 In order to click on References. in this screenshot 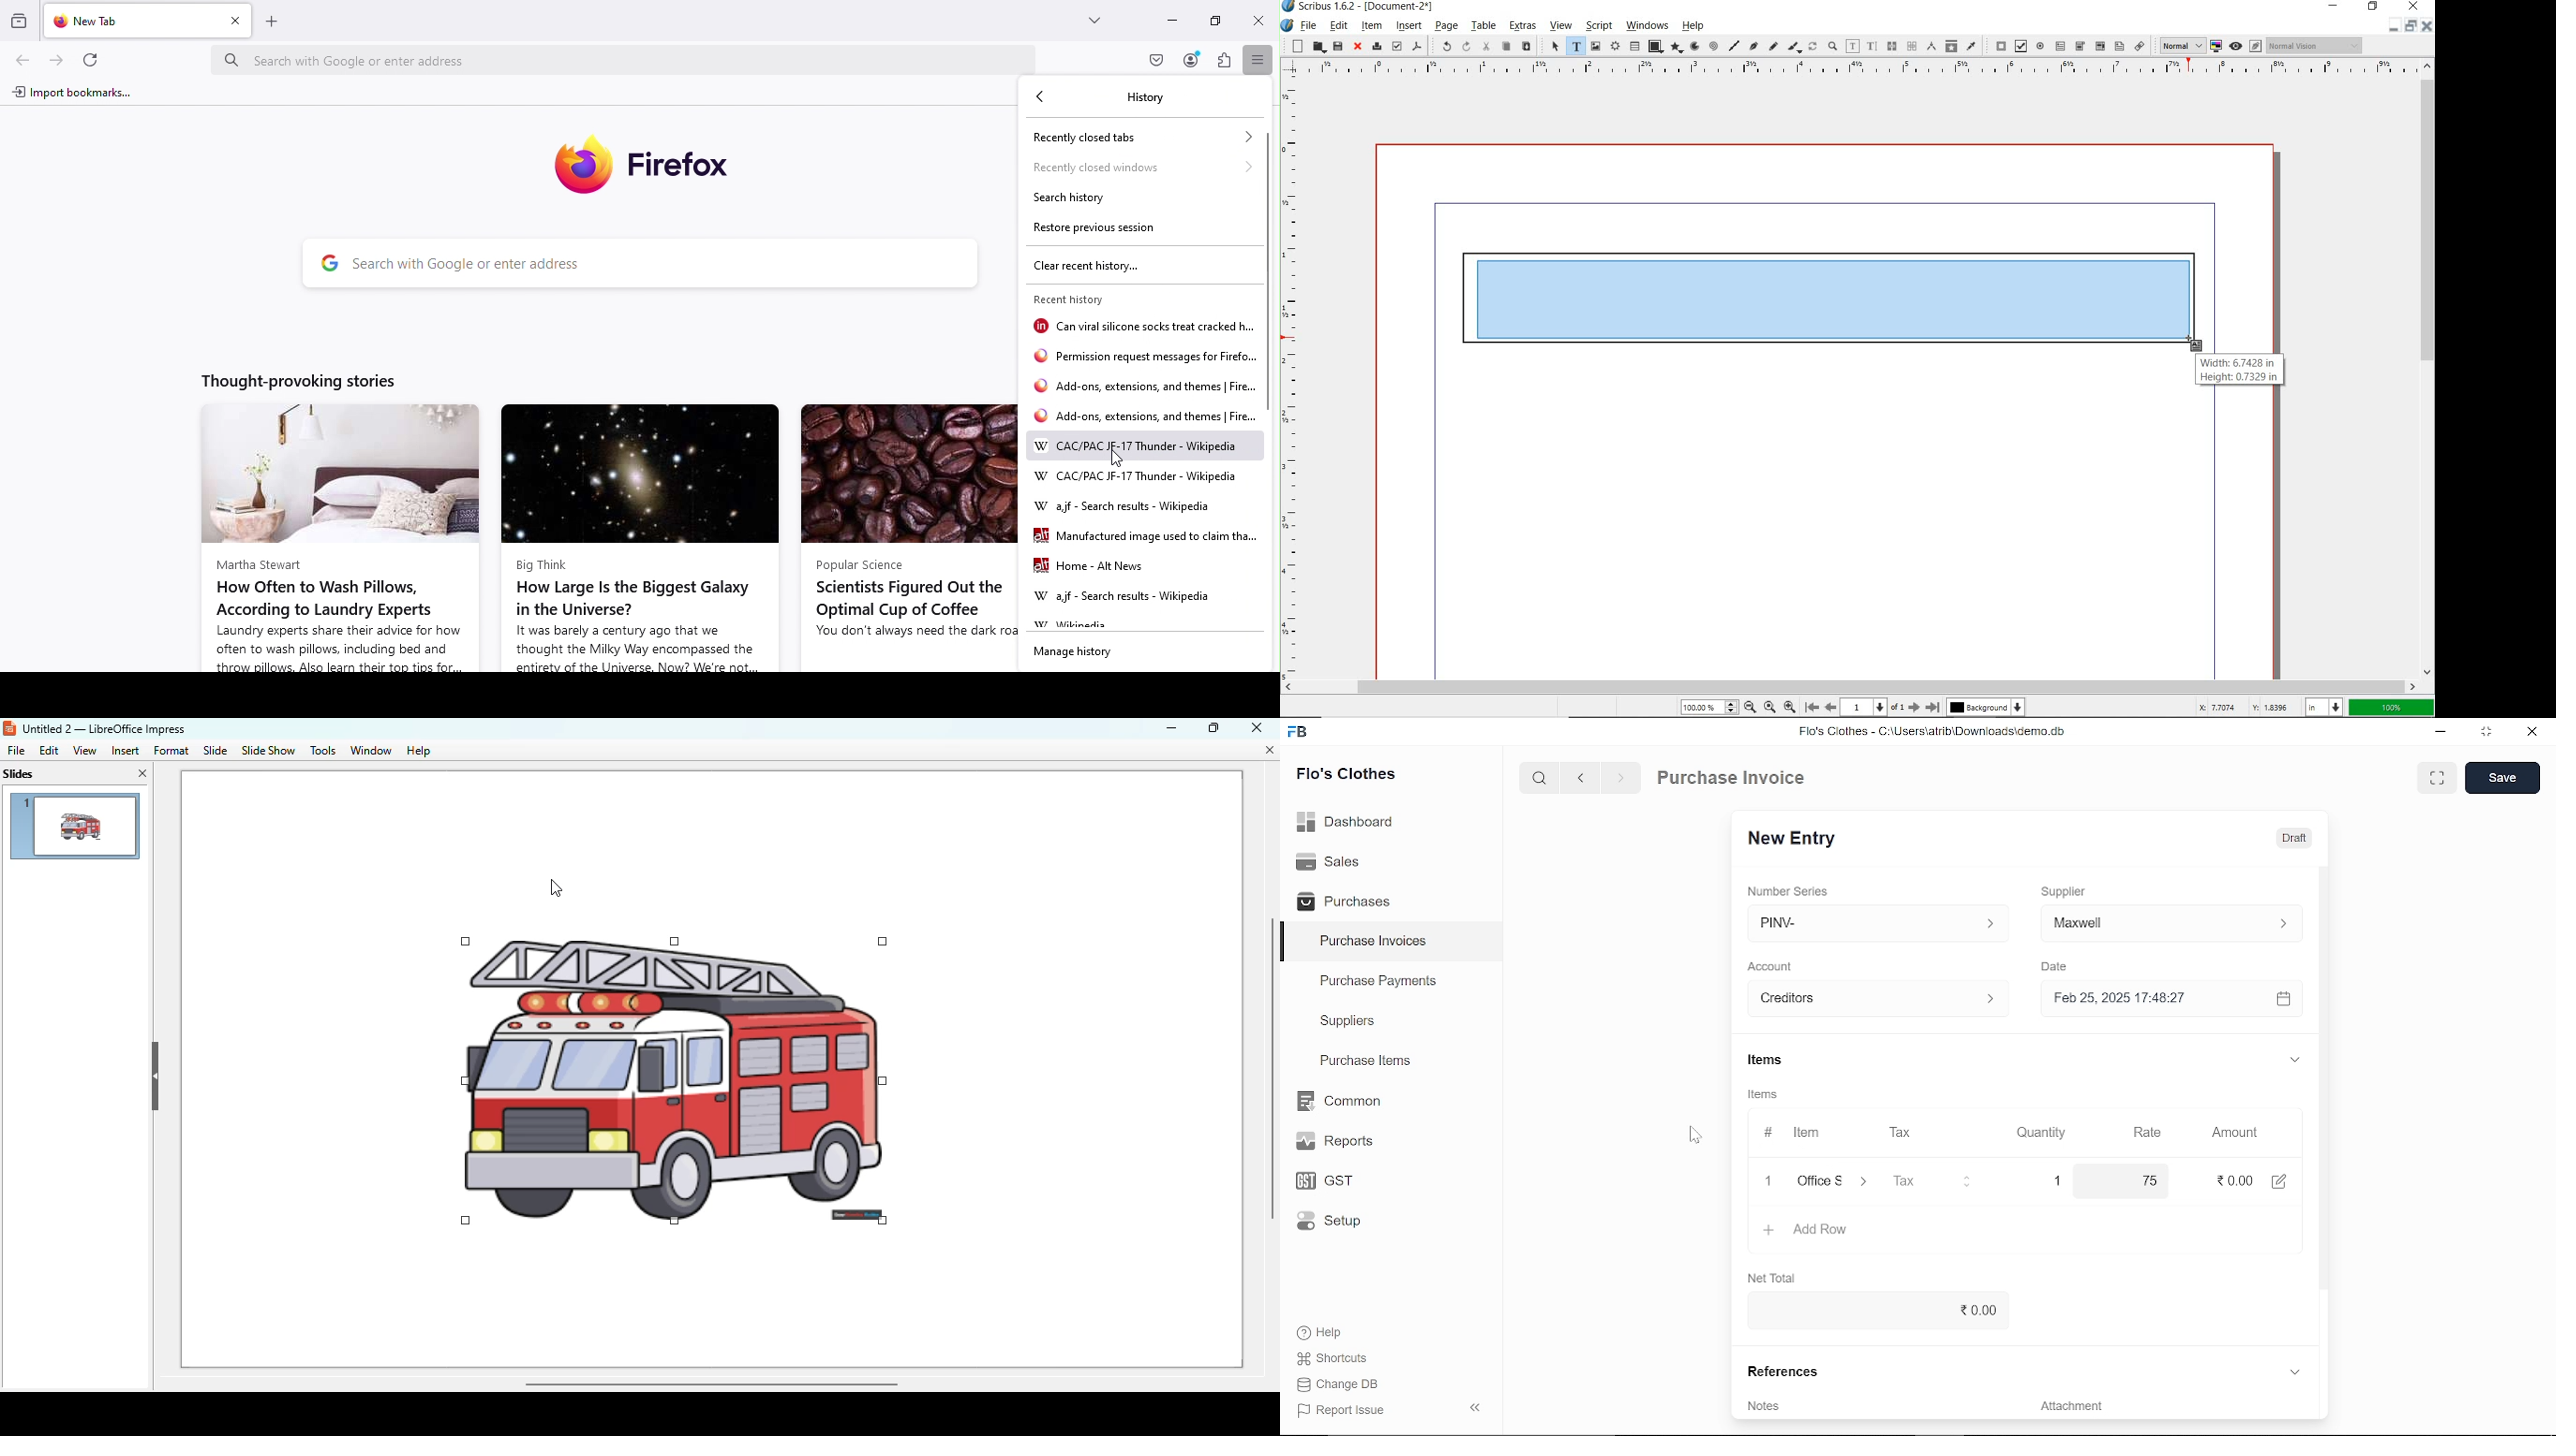, I will do `click(1787, 1371)`.